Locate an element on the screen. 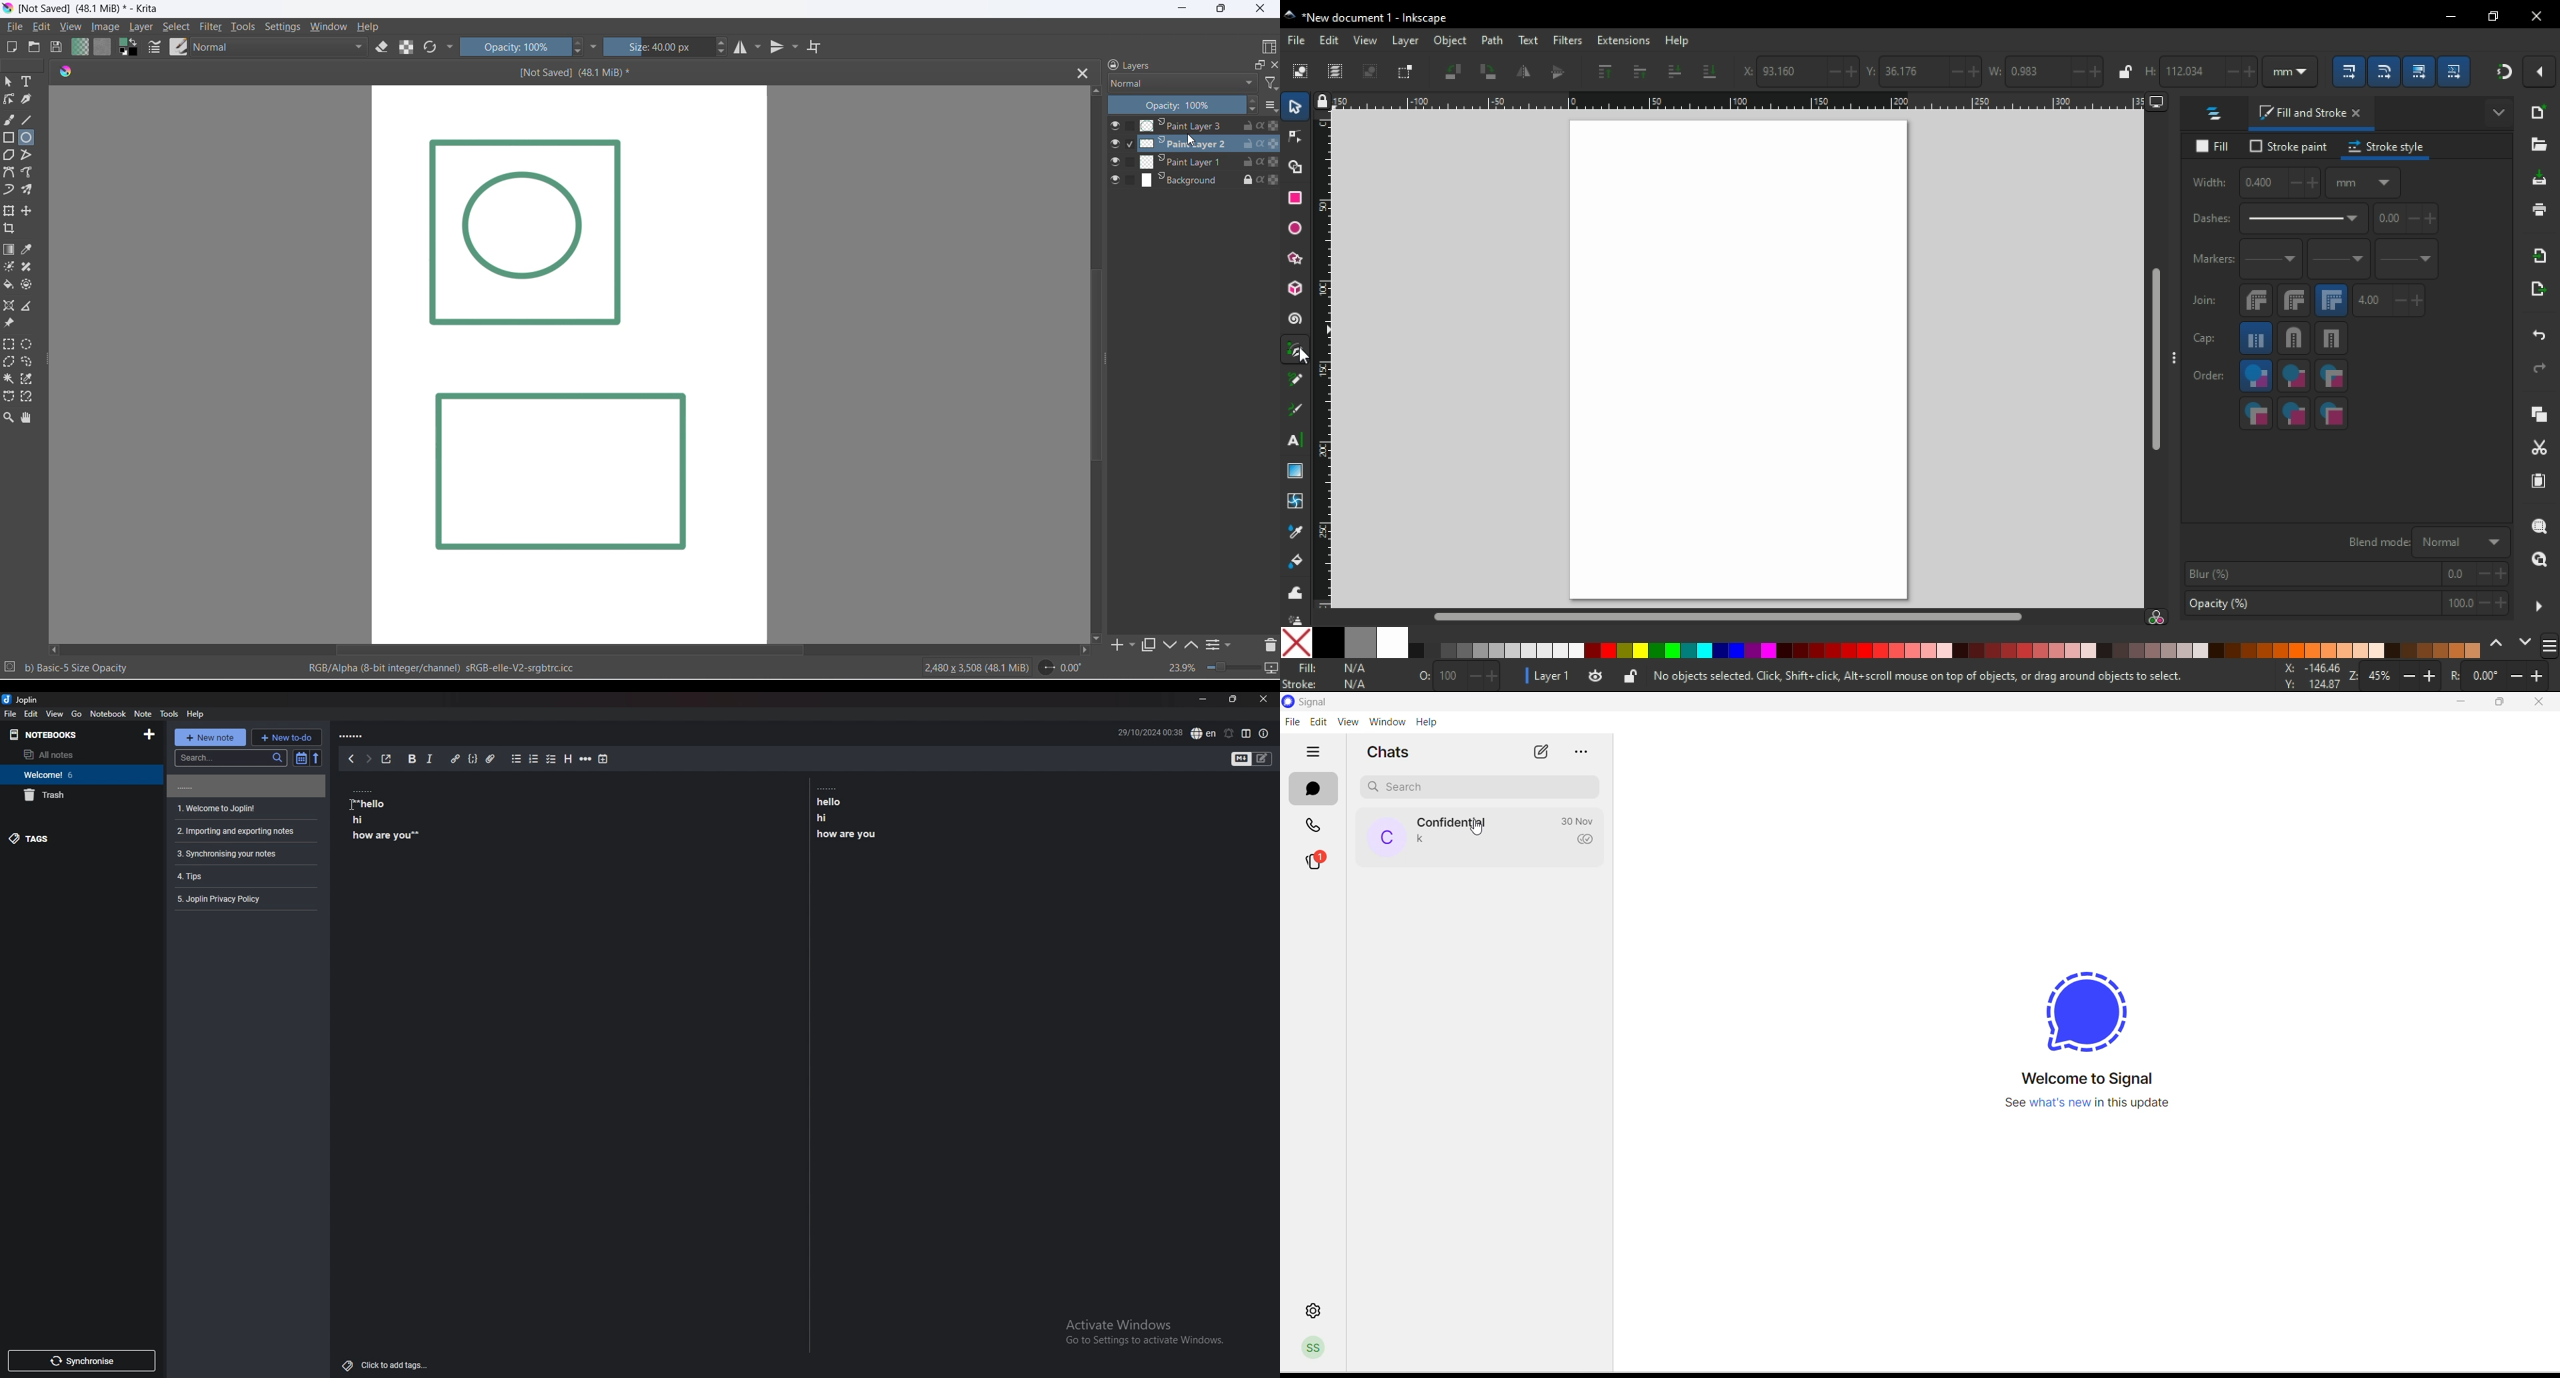 This screenshot has width=2576, height=1400. restore is located at coordinates (2496, 16).